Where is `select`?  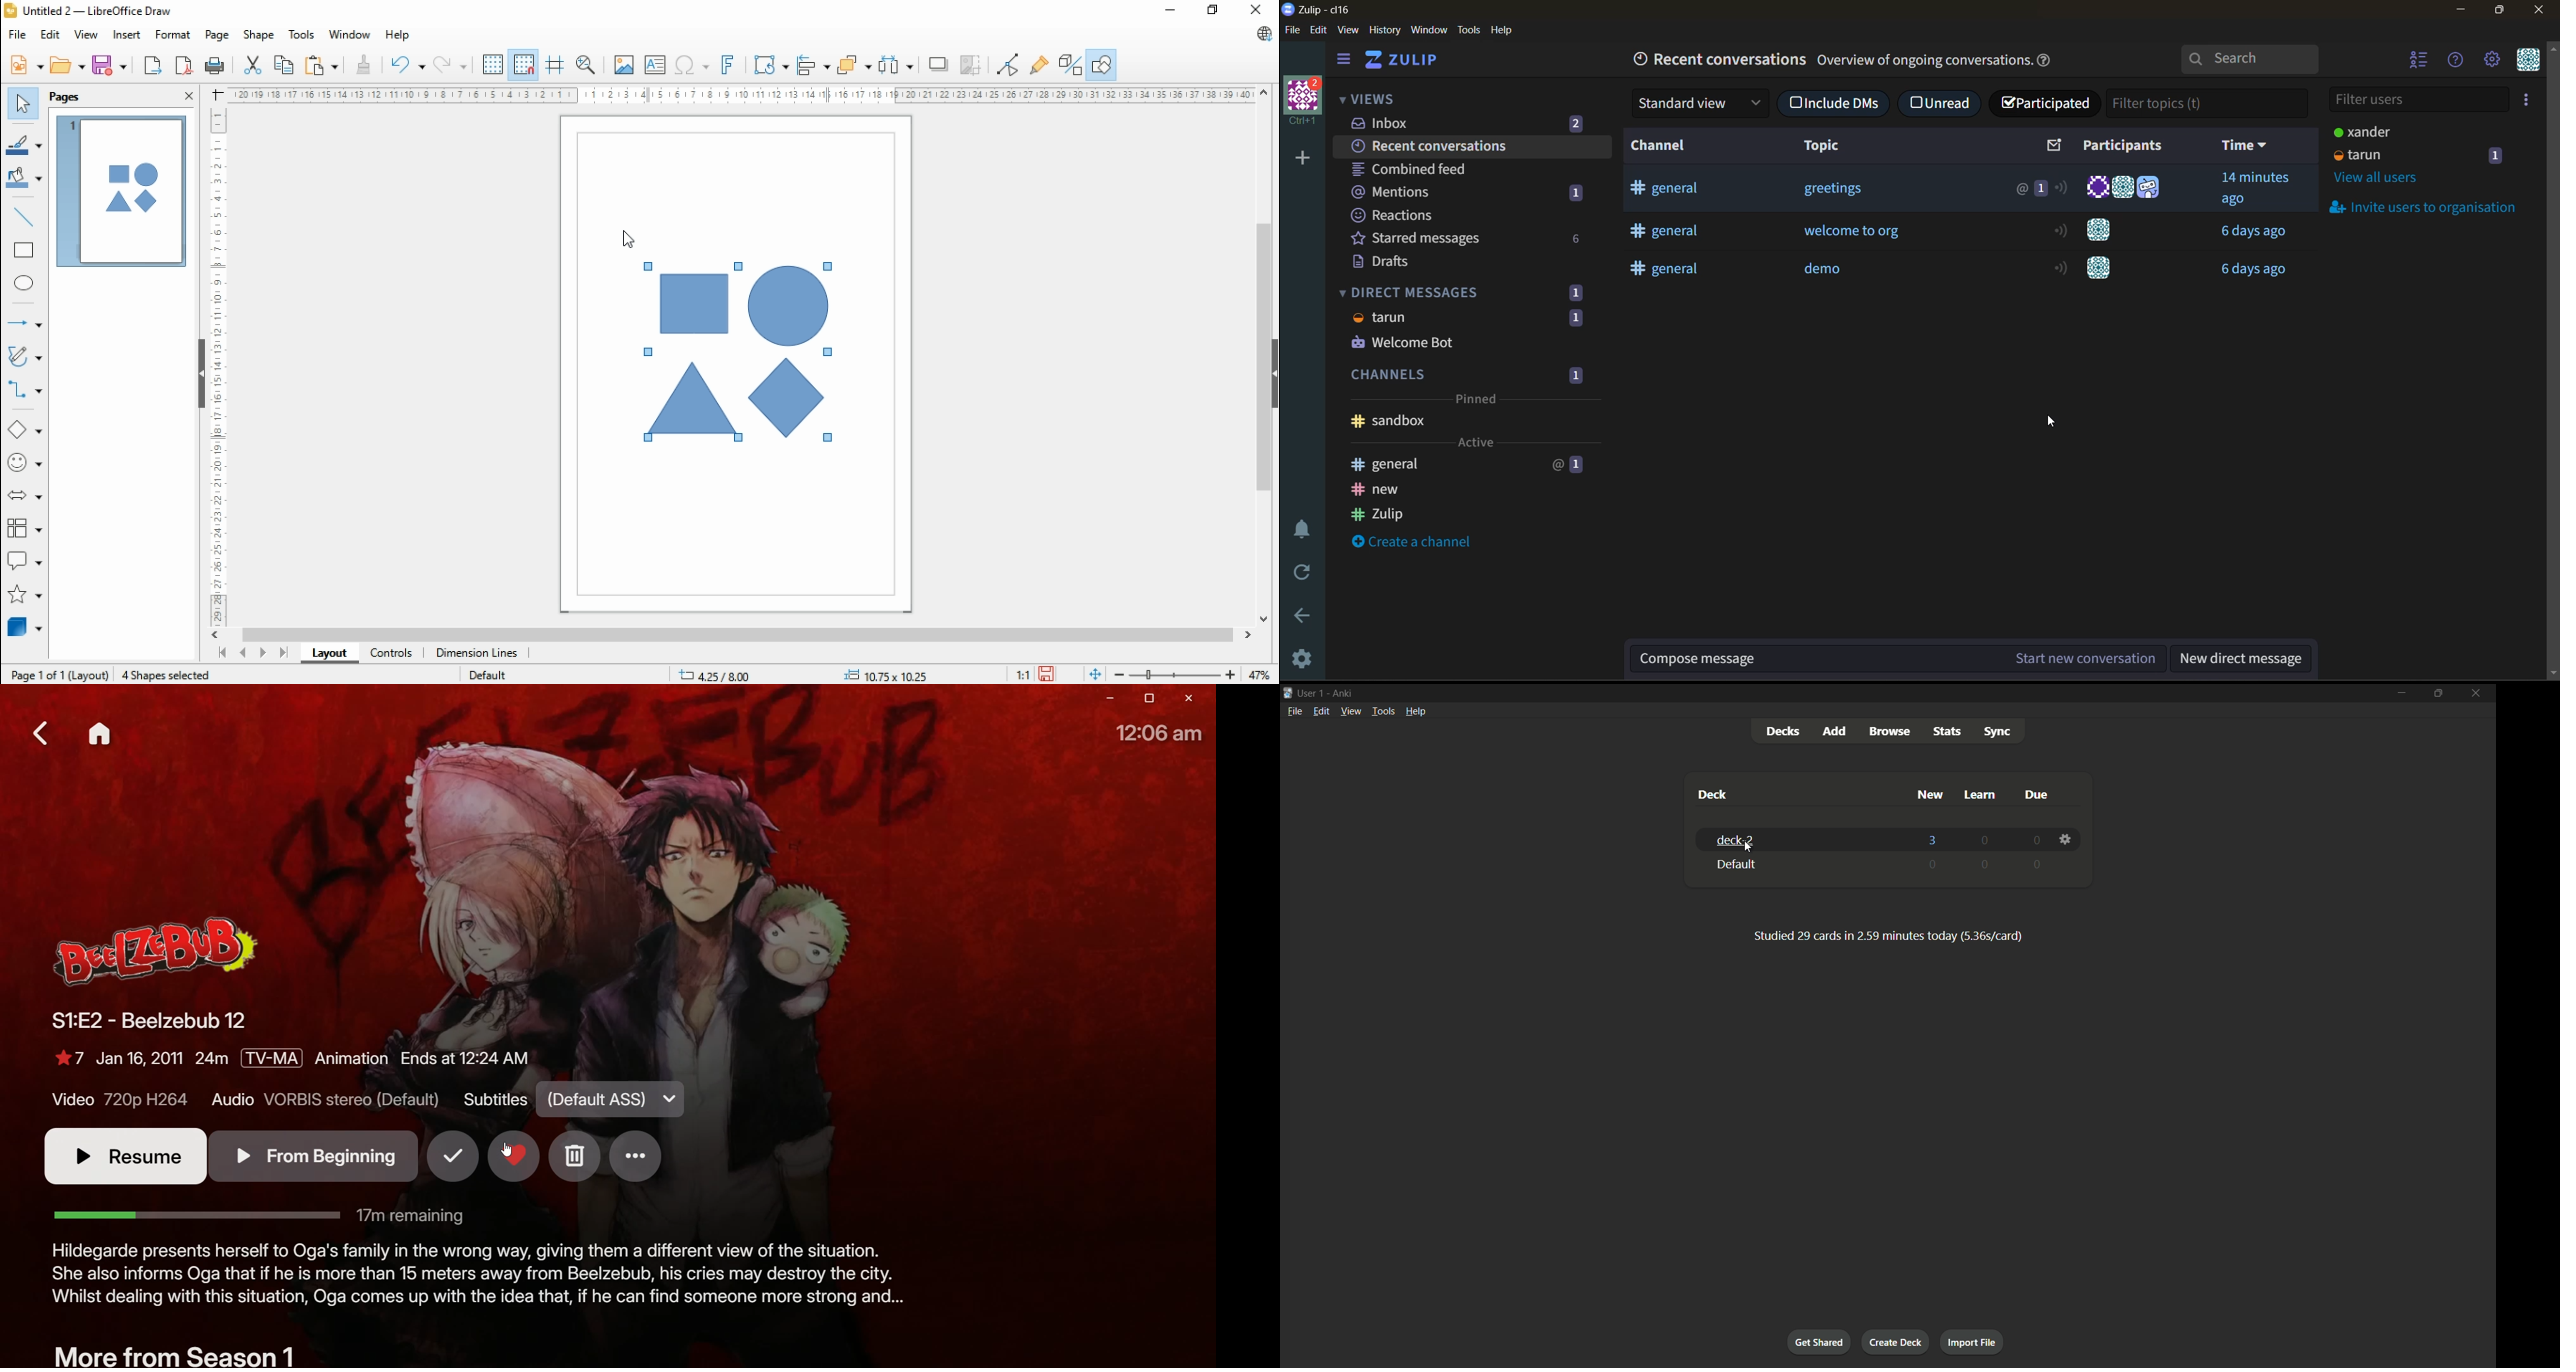 select is located at coordinates (23, 104).